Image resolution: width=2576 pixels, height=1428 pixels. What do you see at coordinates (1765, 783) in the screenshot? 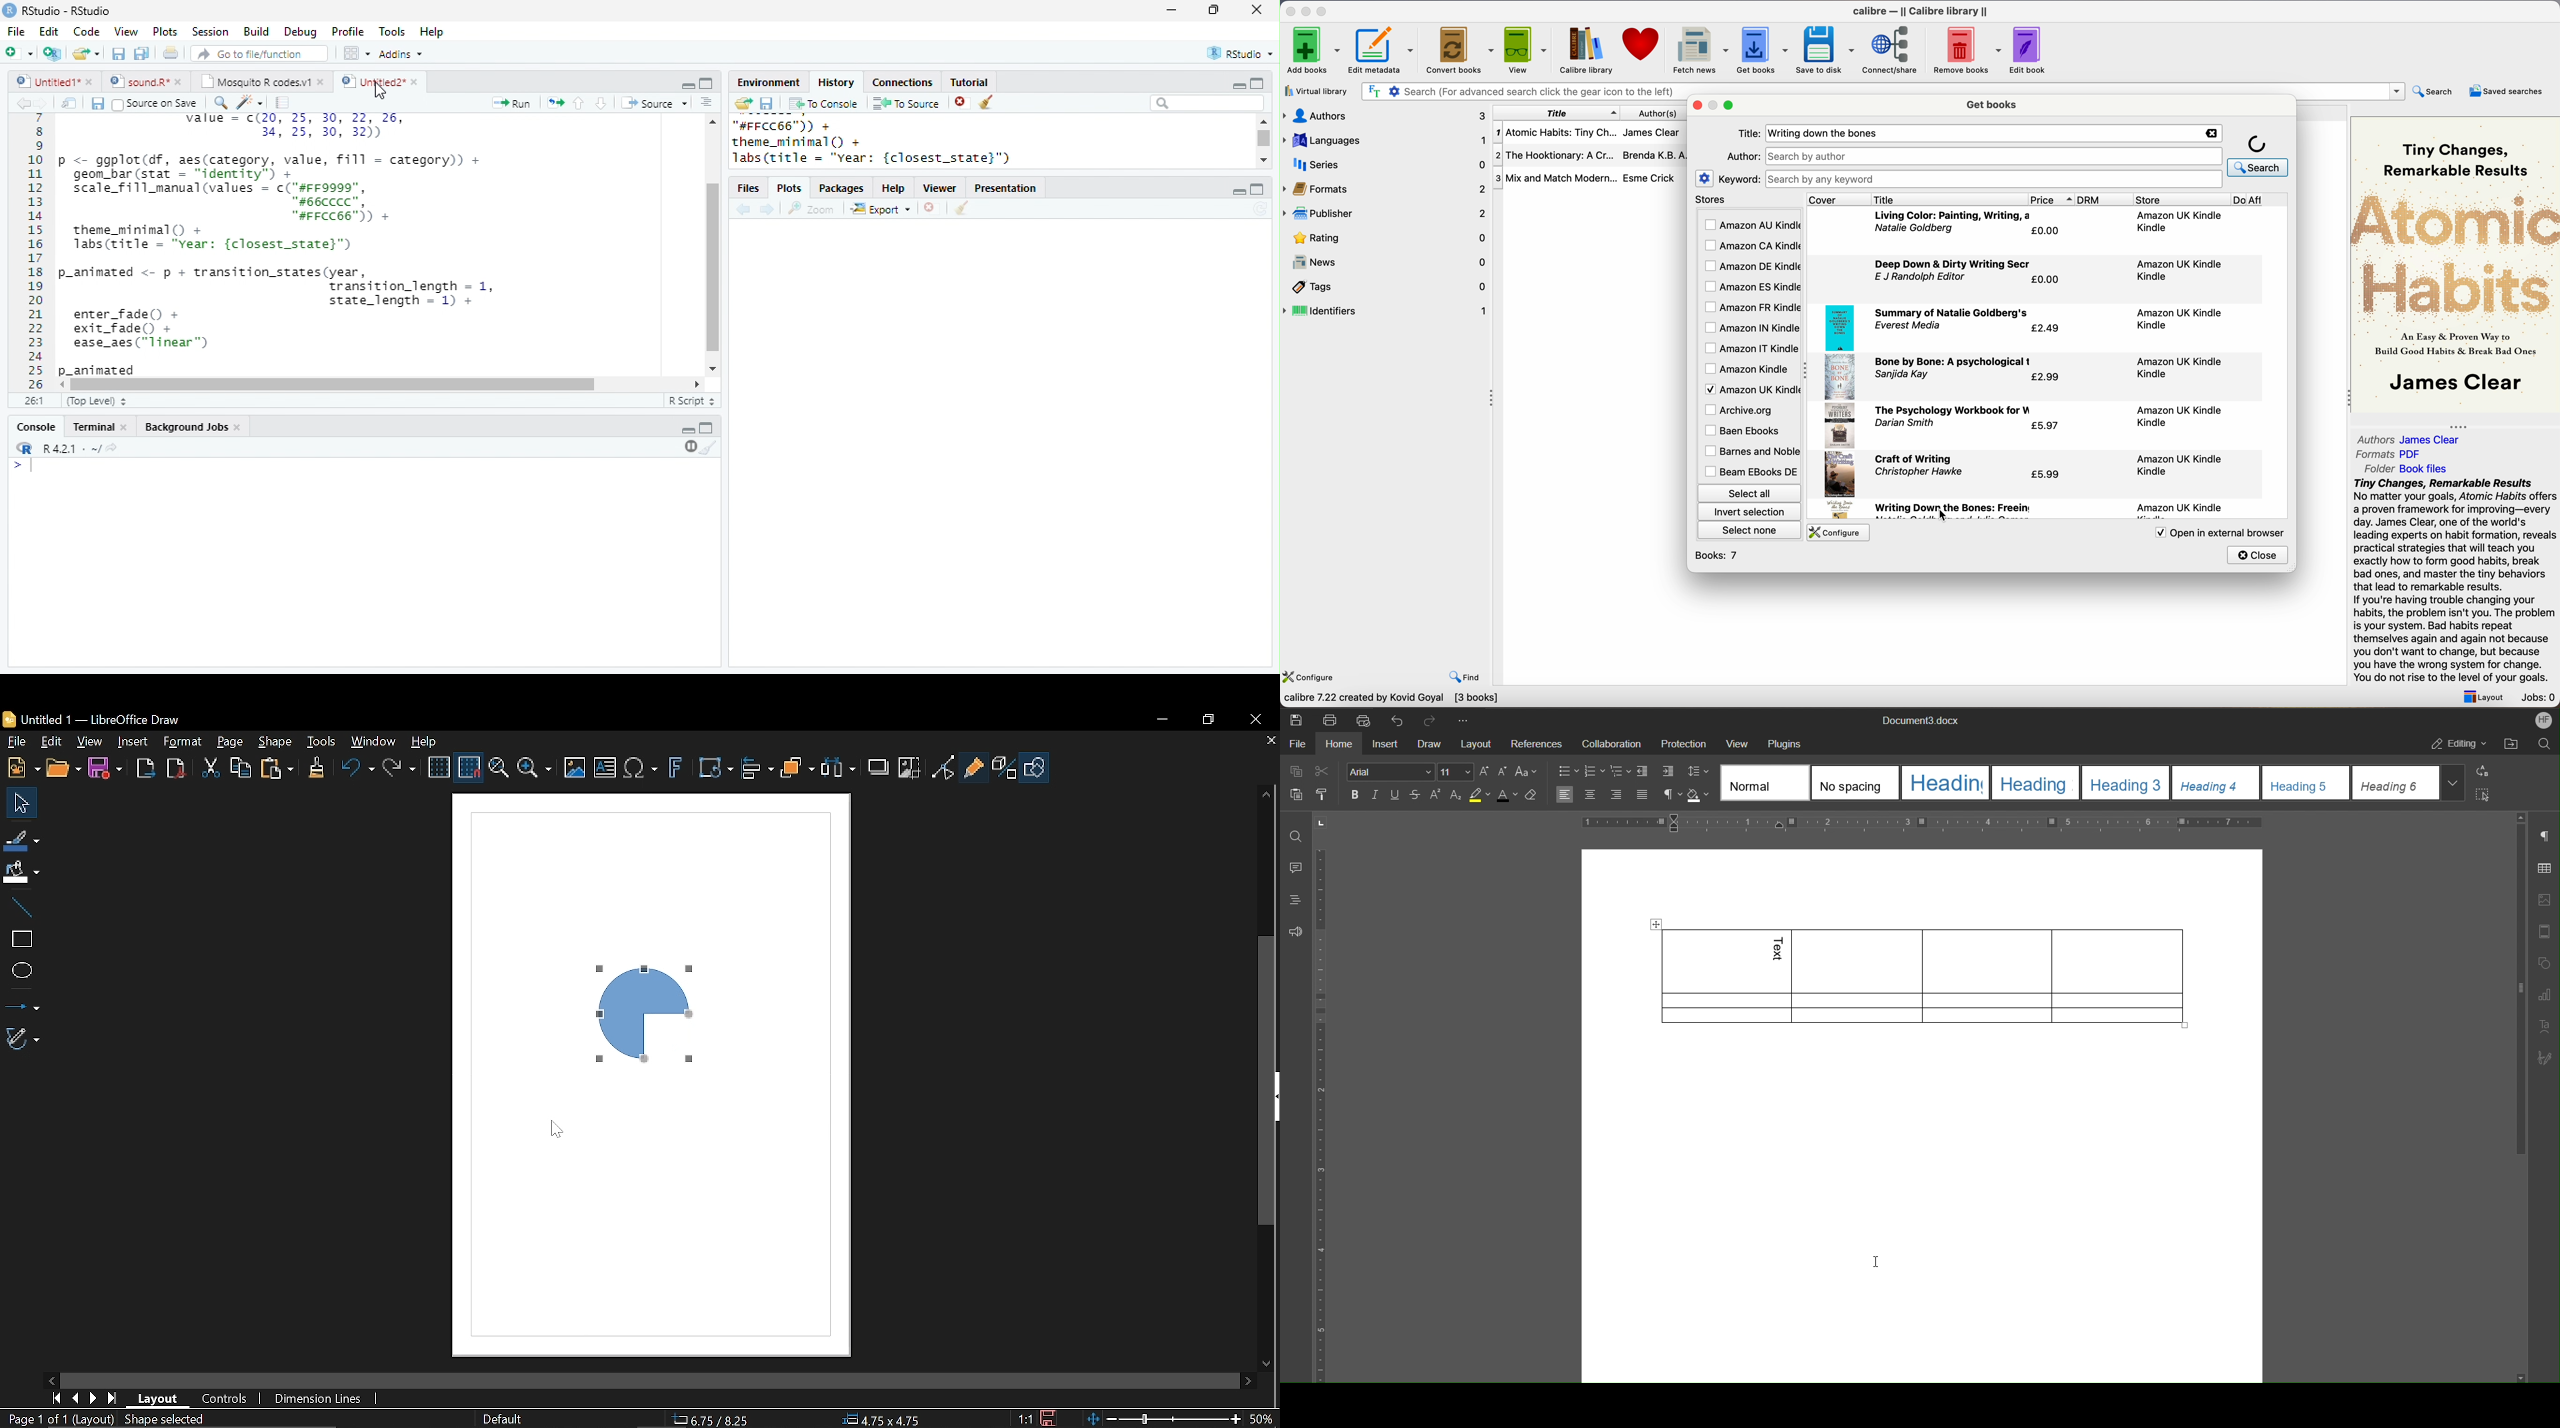
I see `Normal` at bounding box center [1765, 783].